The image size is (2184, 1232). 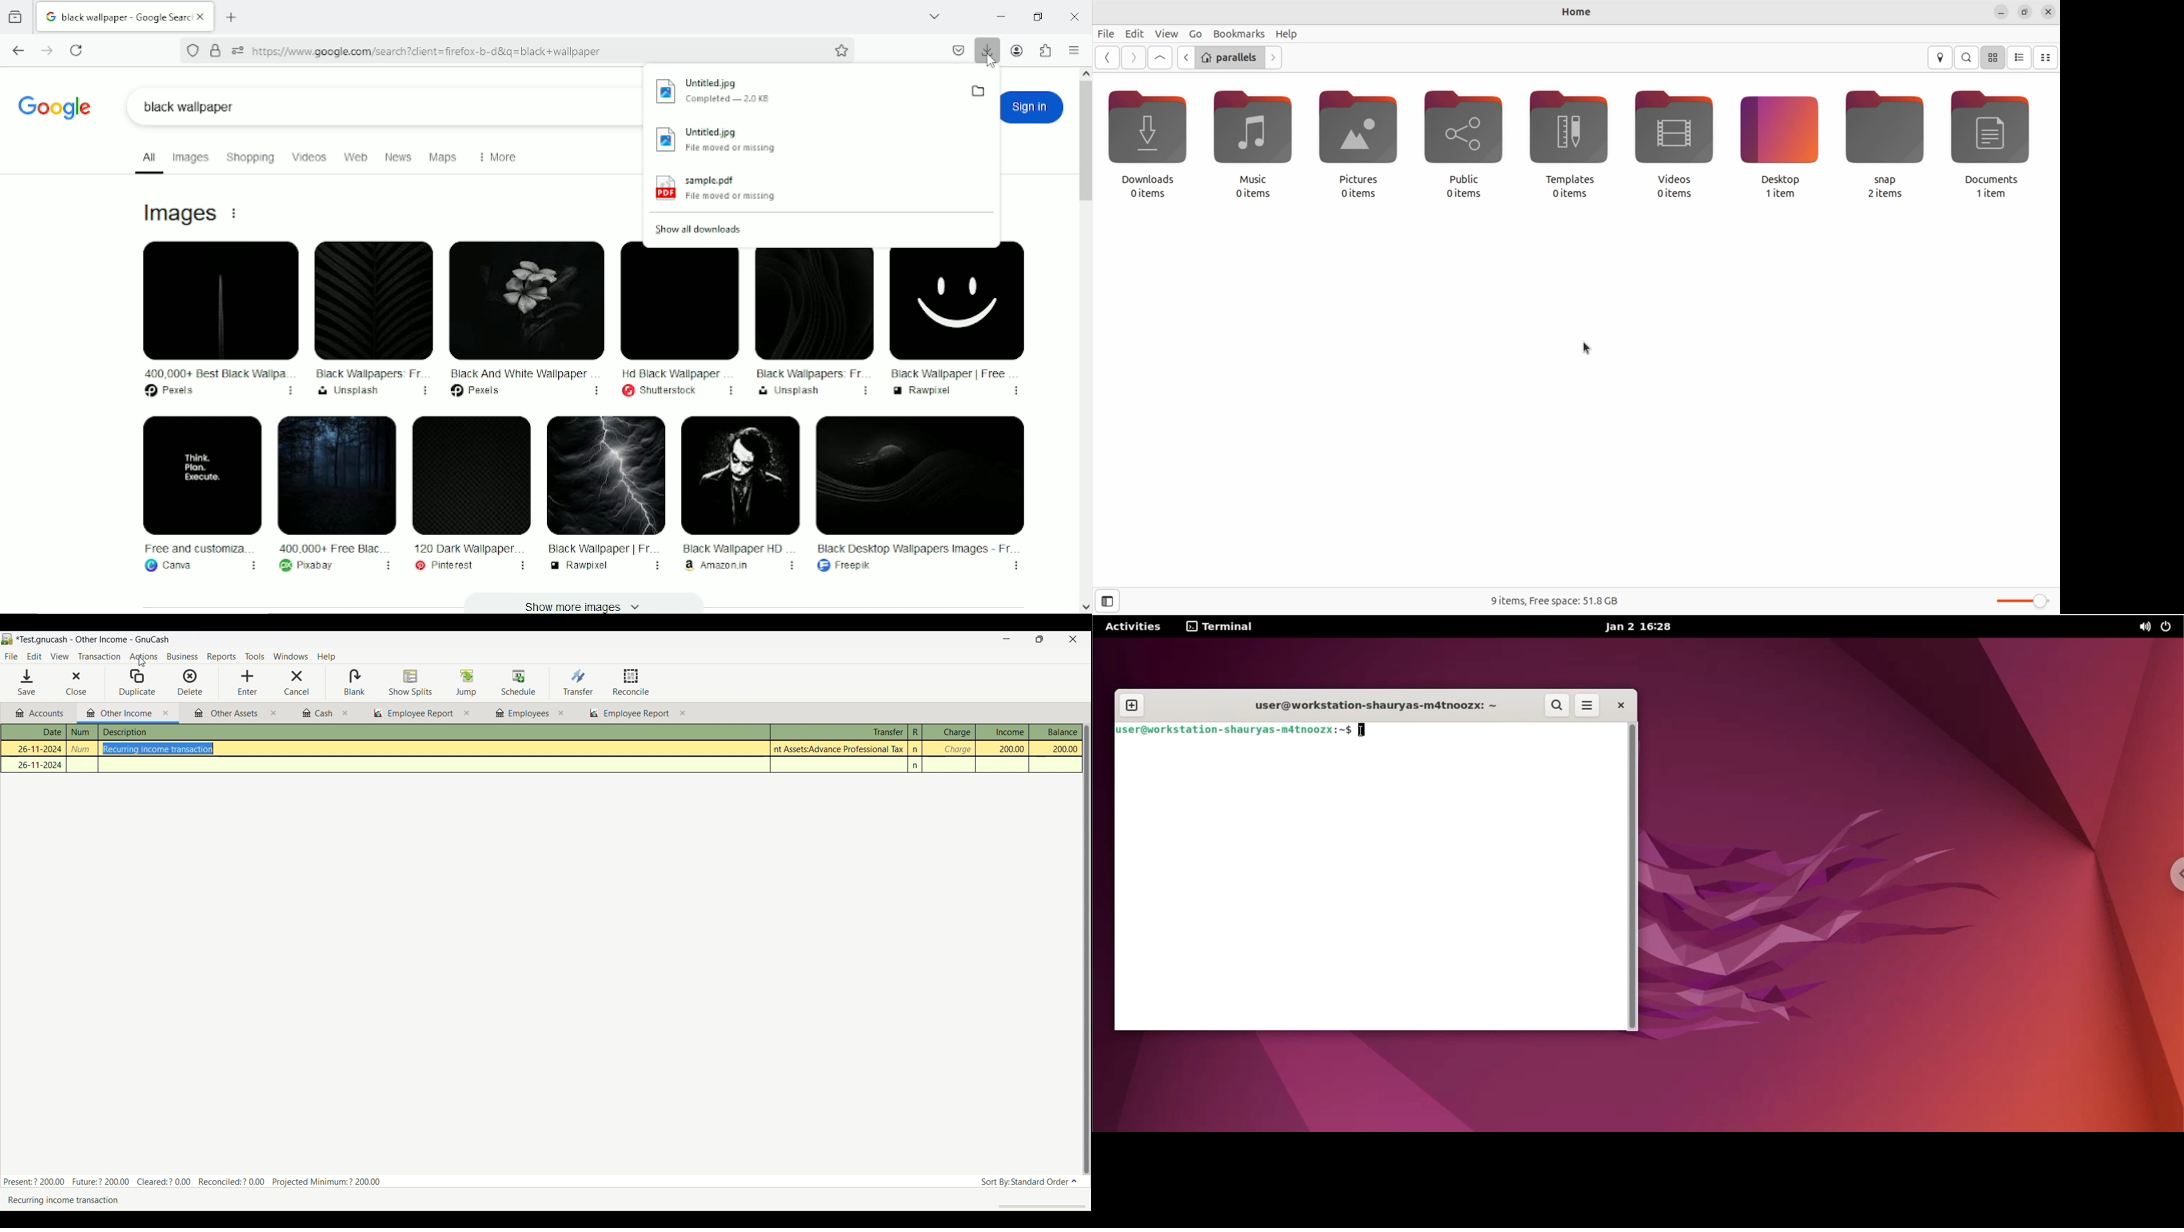 What do you see at coordinates (502, 155) in the screenshot?
I see `More` at bounding box center [502, 155].